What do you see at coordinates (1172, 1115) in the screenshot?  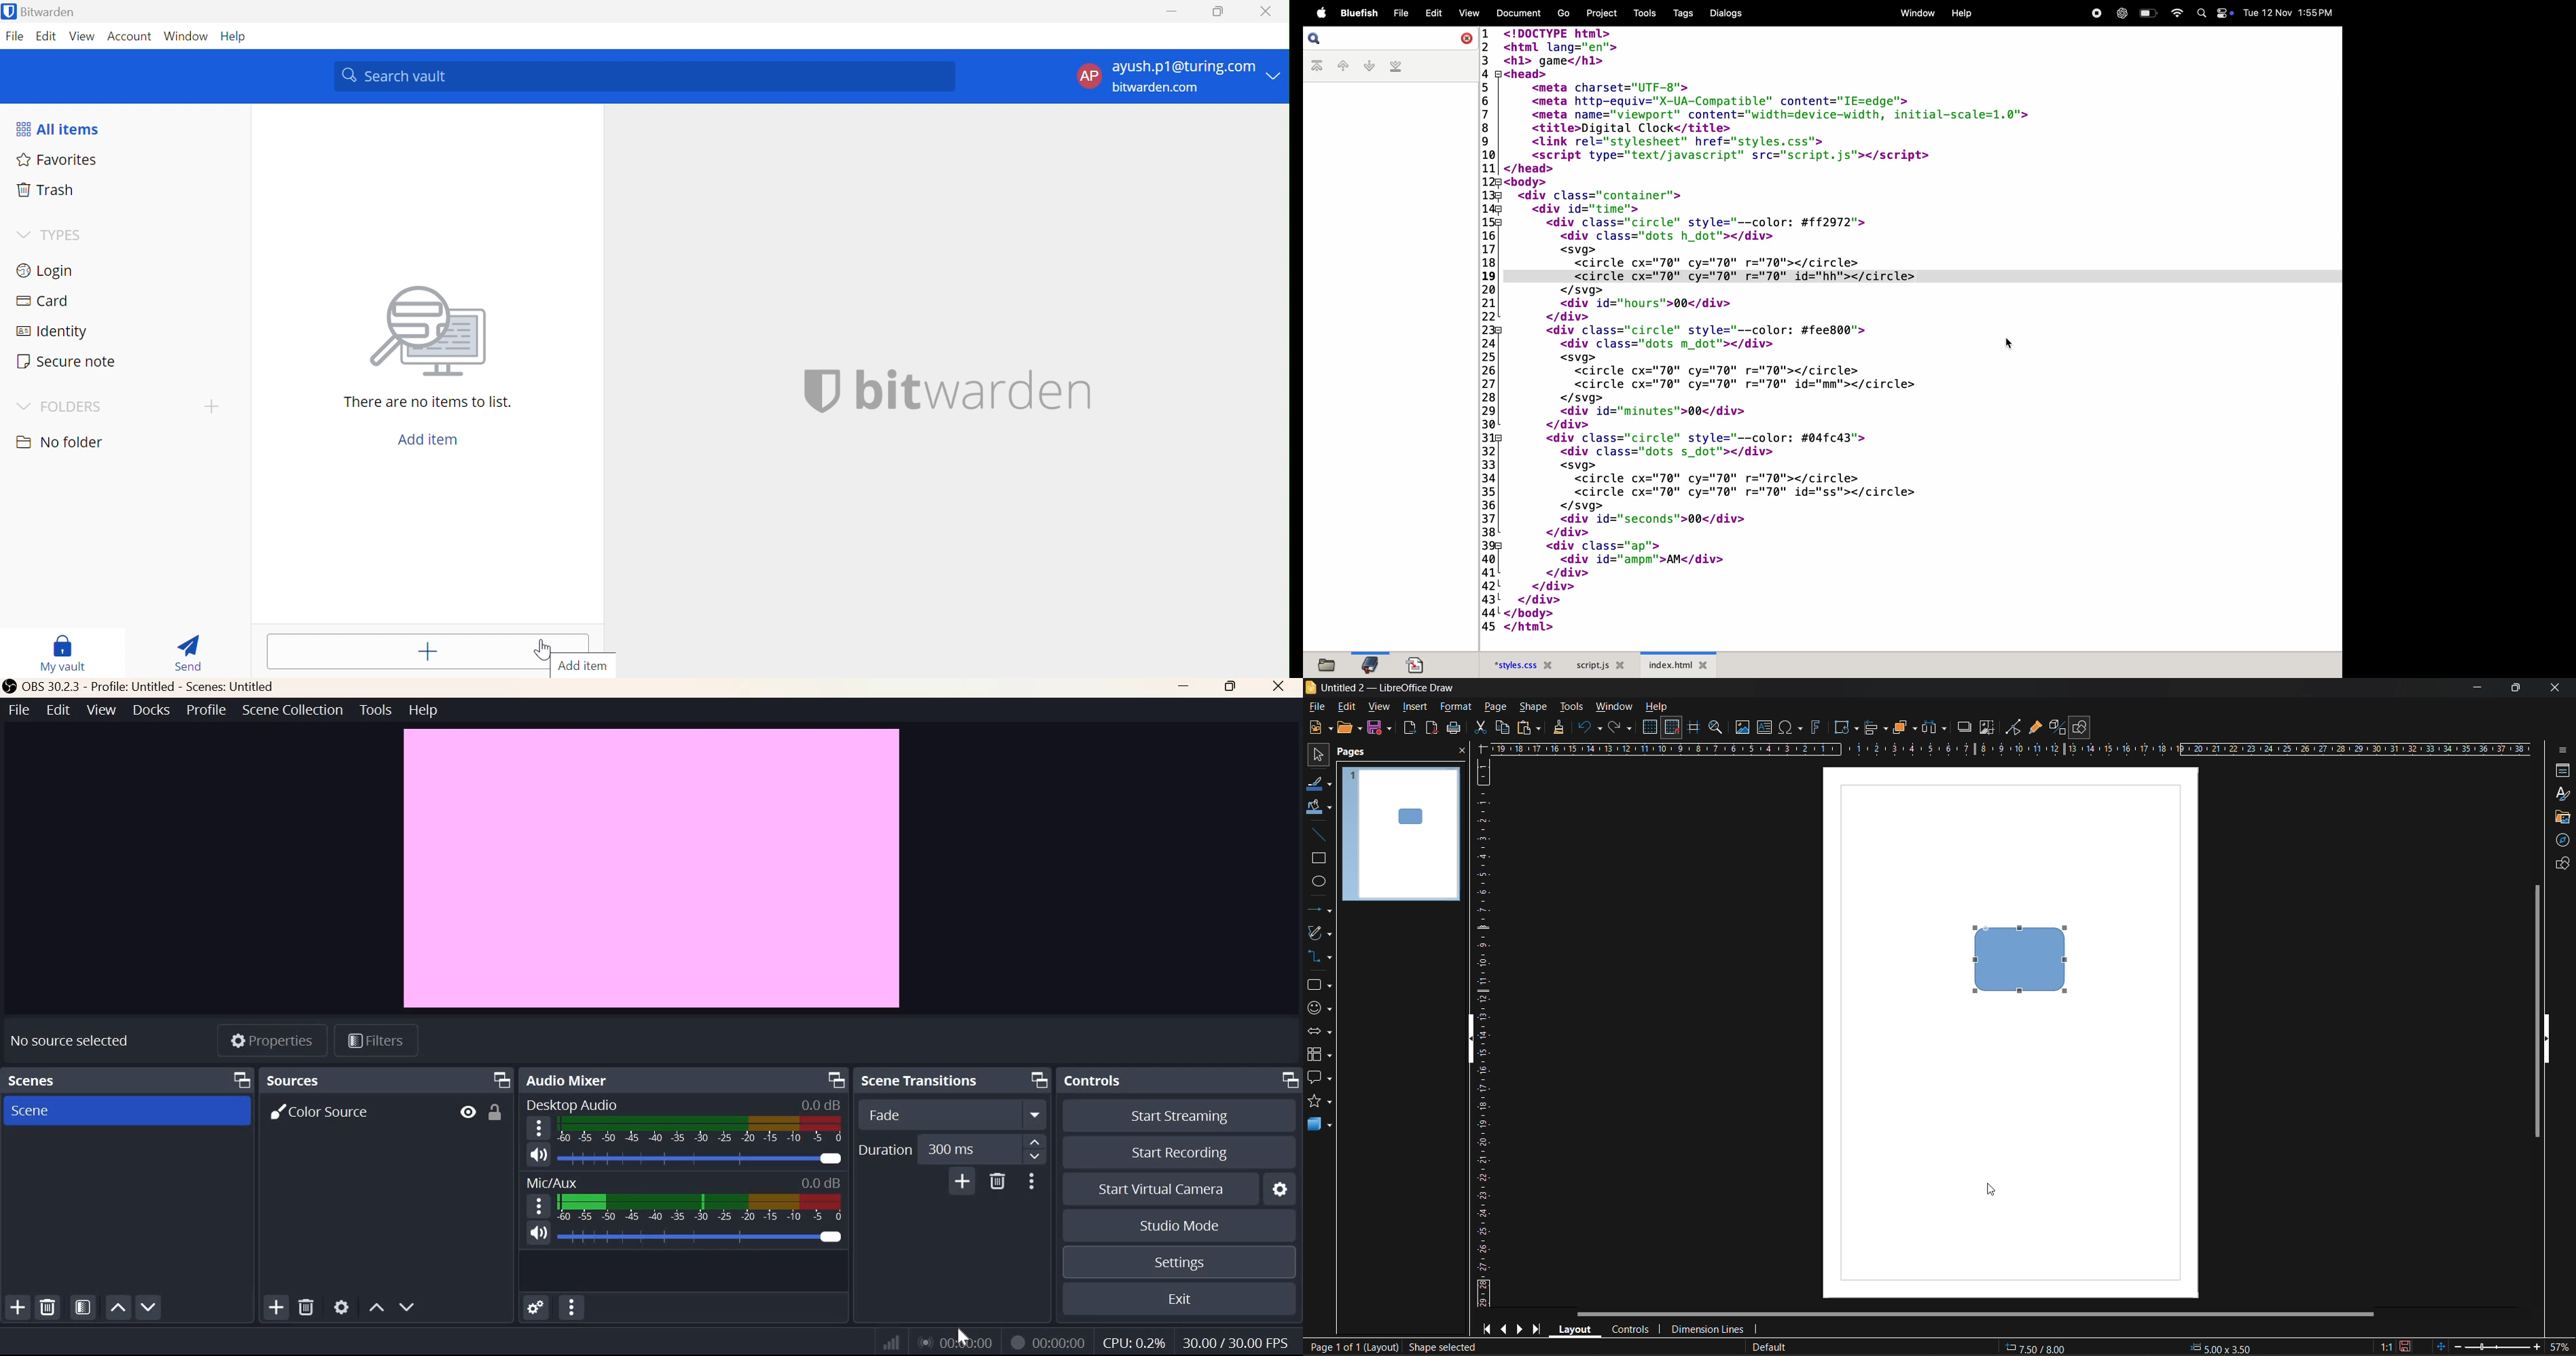 I see `Start streaming` at bounding box center [1172, 1115].